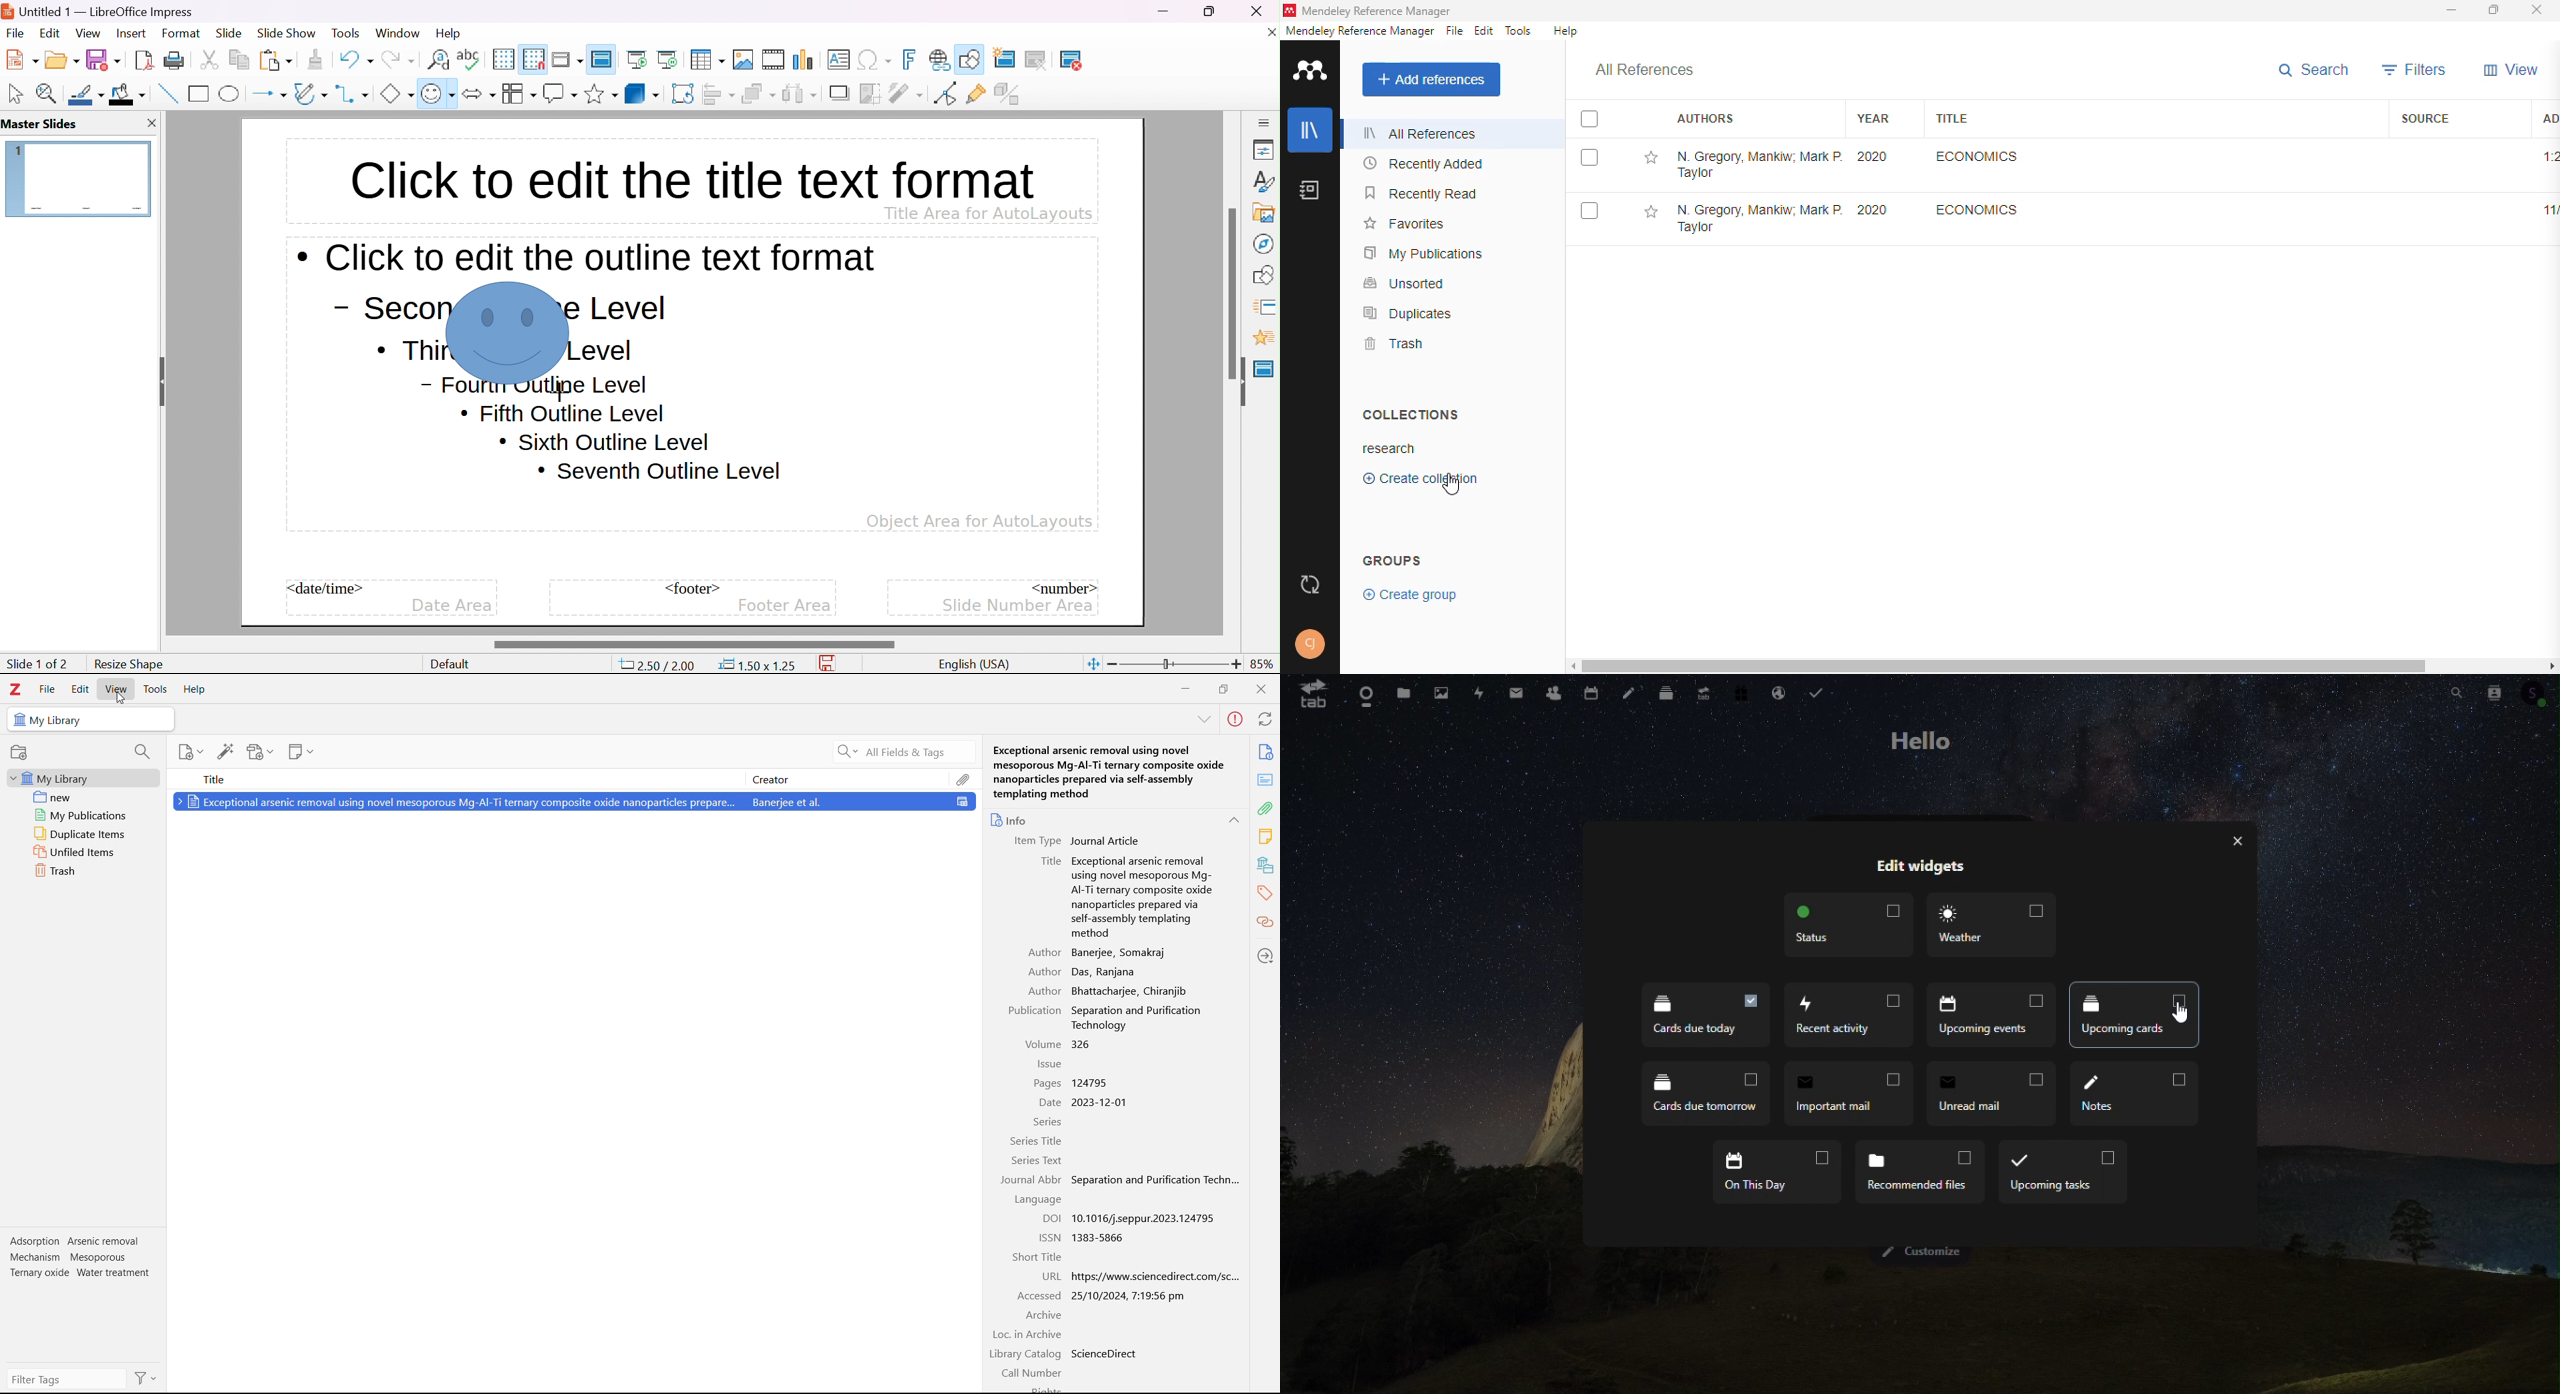 The image size is (2576, 1400). Describe the element at coordinates (1044, 990) in the screenshot. I see `Author` at that location.